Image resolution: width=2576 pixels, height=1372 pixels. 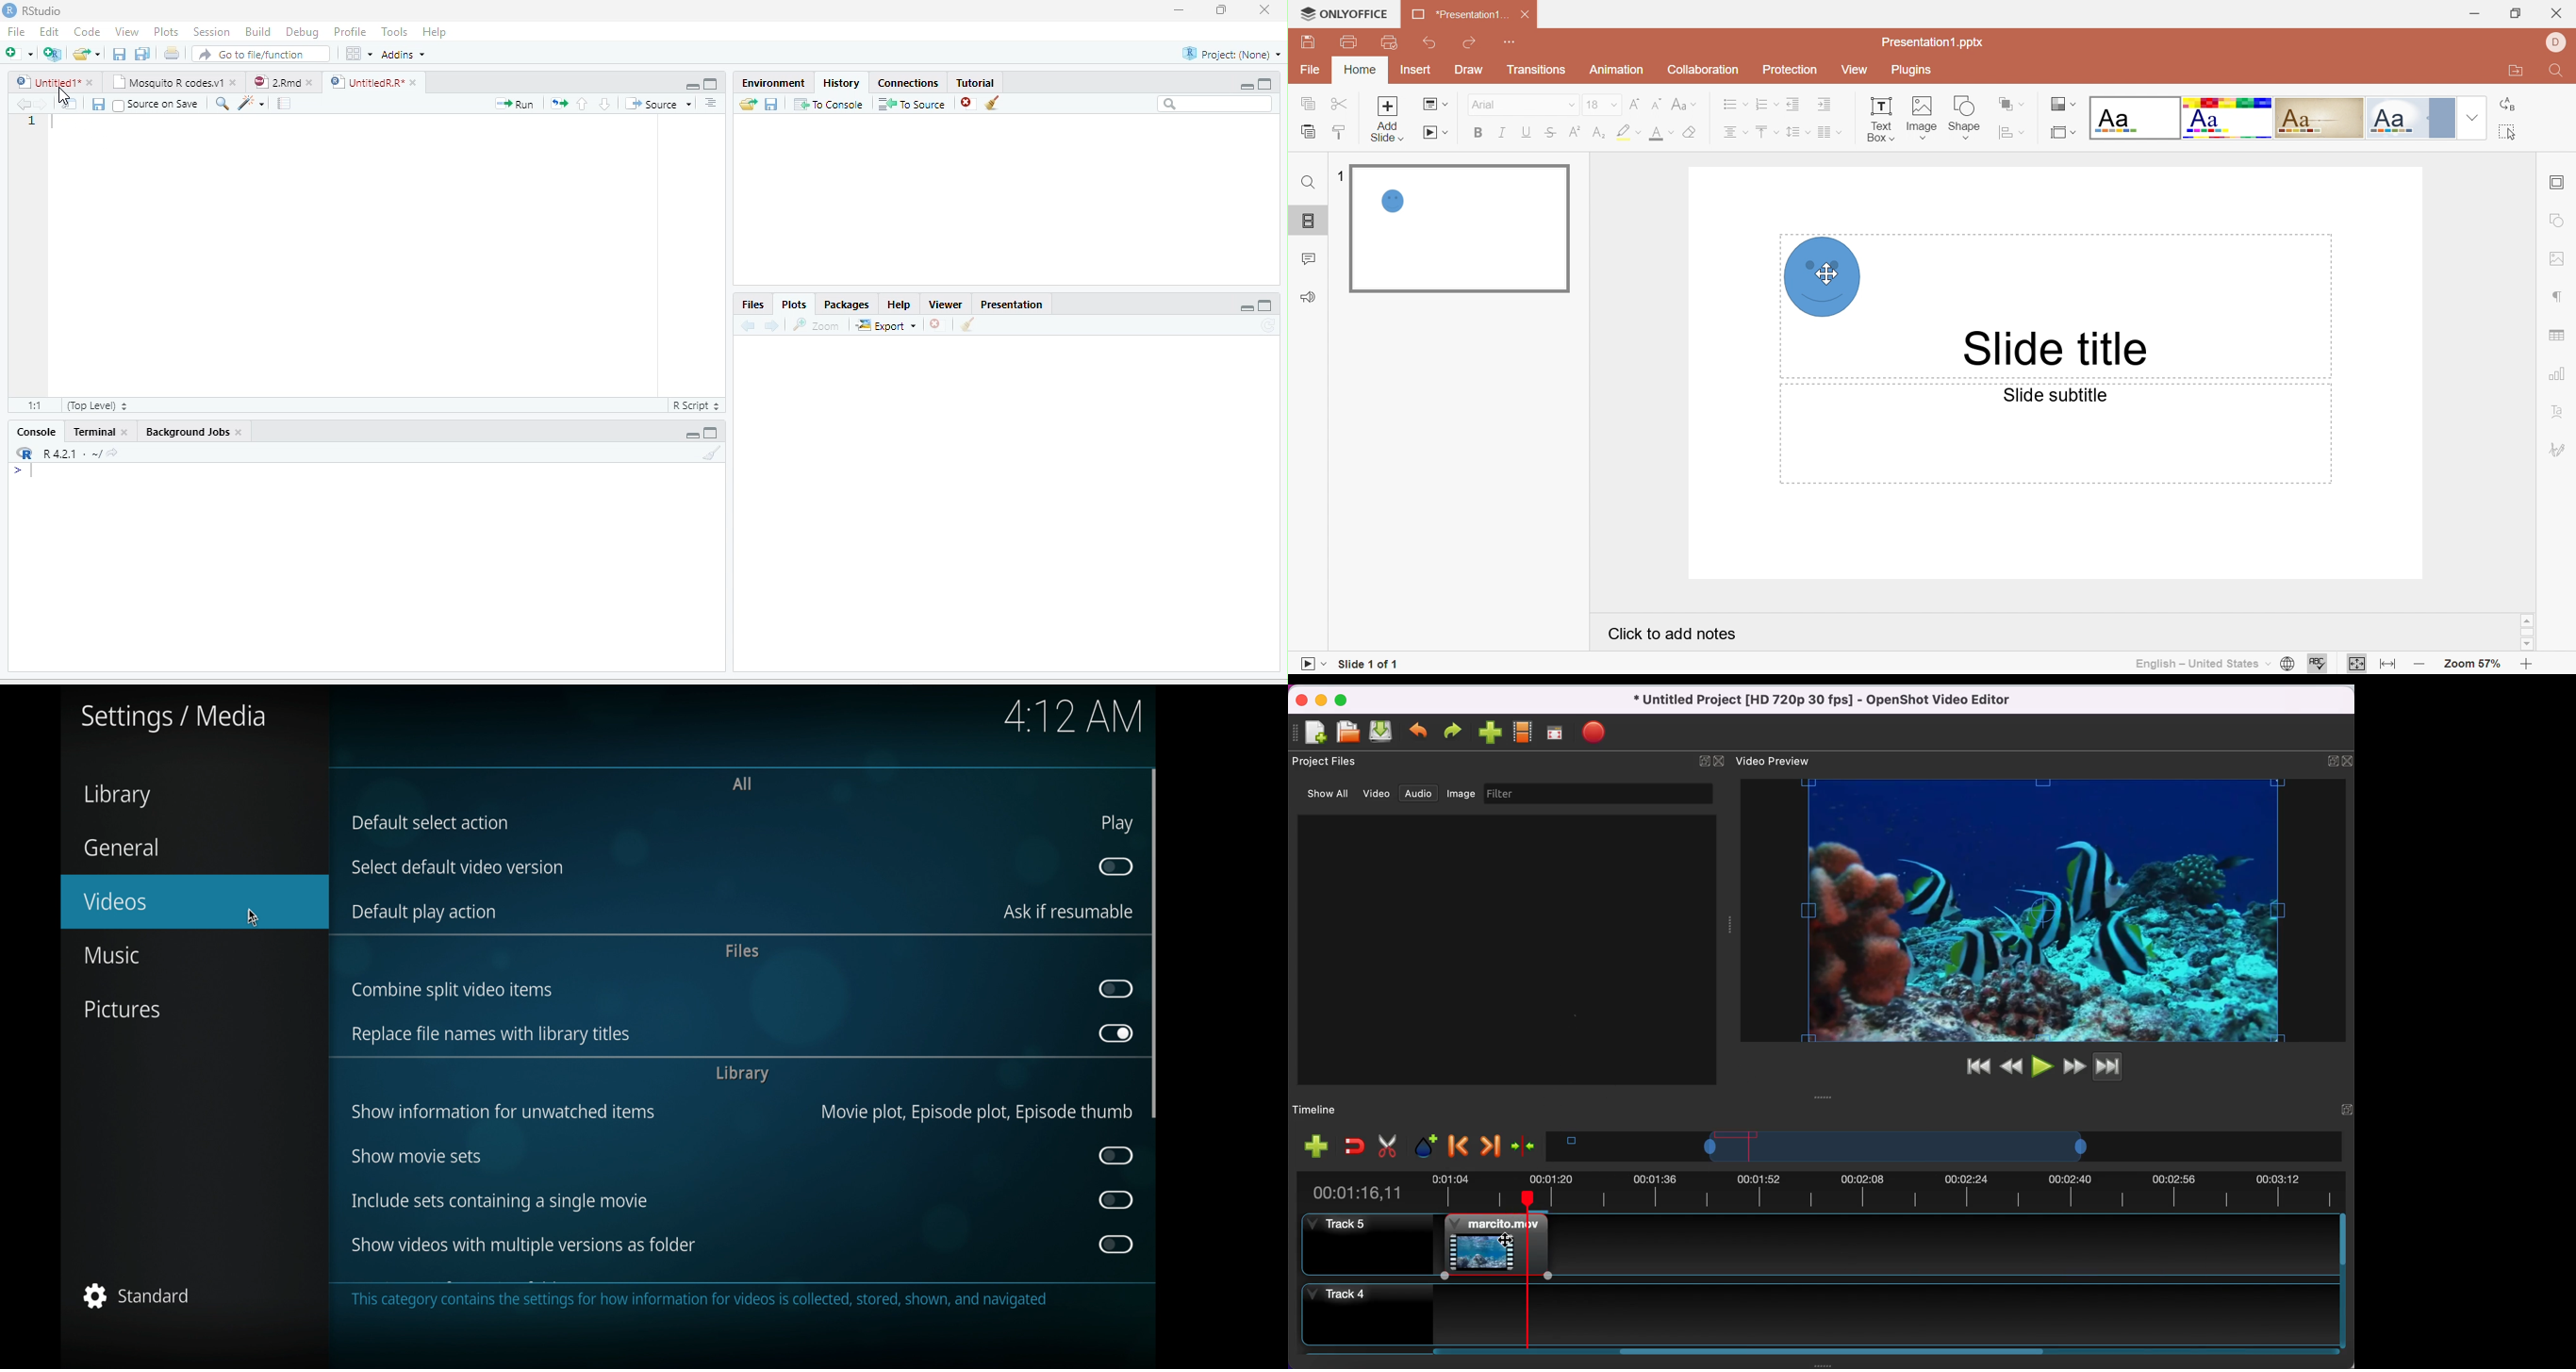 What do you see at coordinates (1438, 134) in the screenshot?
I see `Start slideshow` at bounding box center [1438, 134].